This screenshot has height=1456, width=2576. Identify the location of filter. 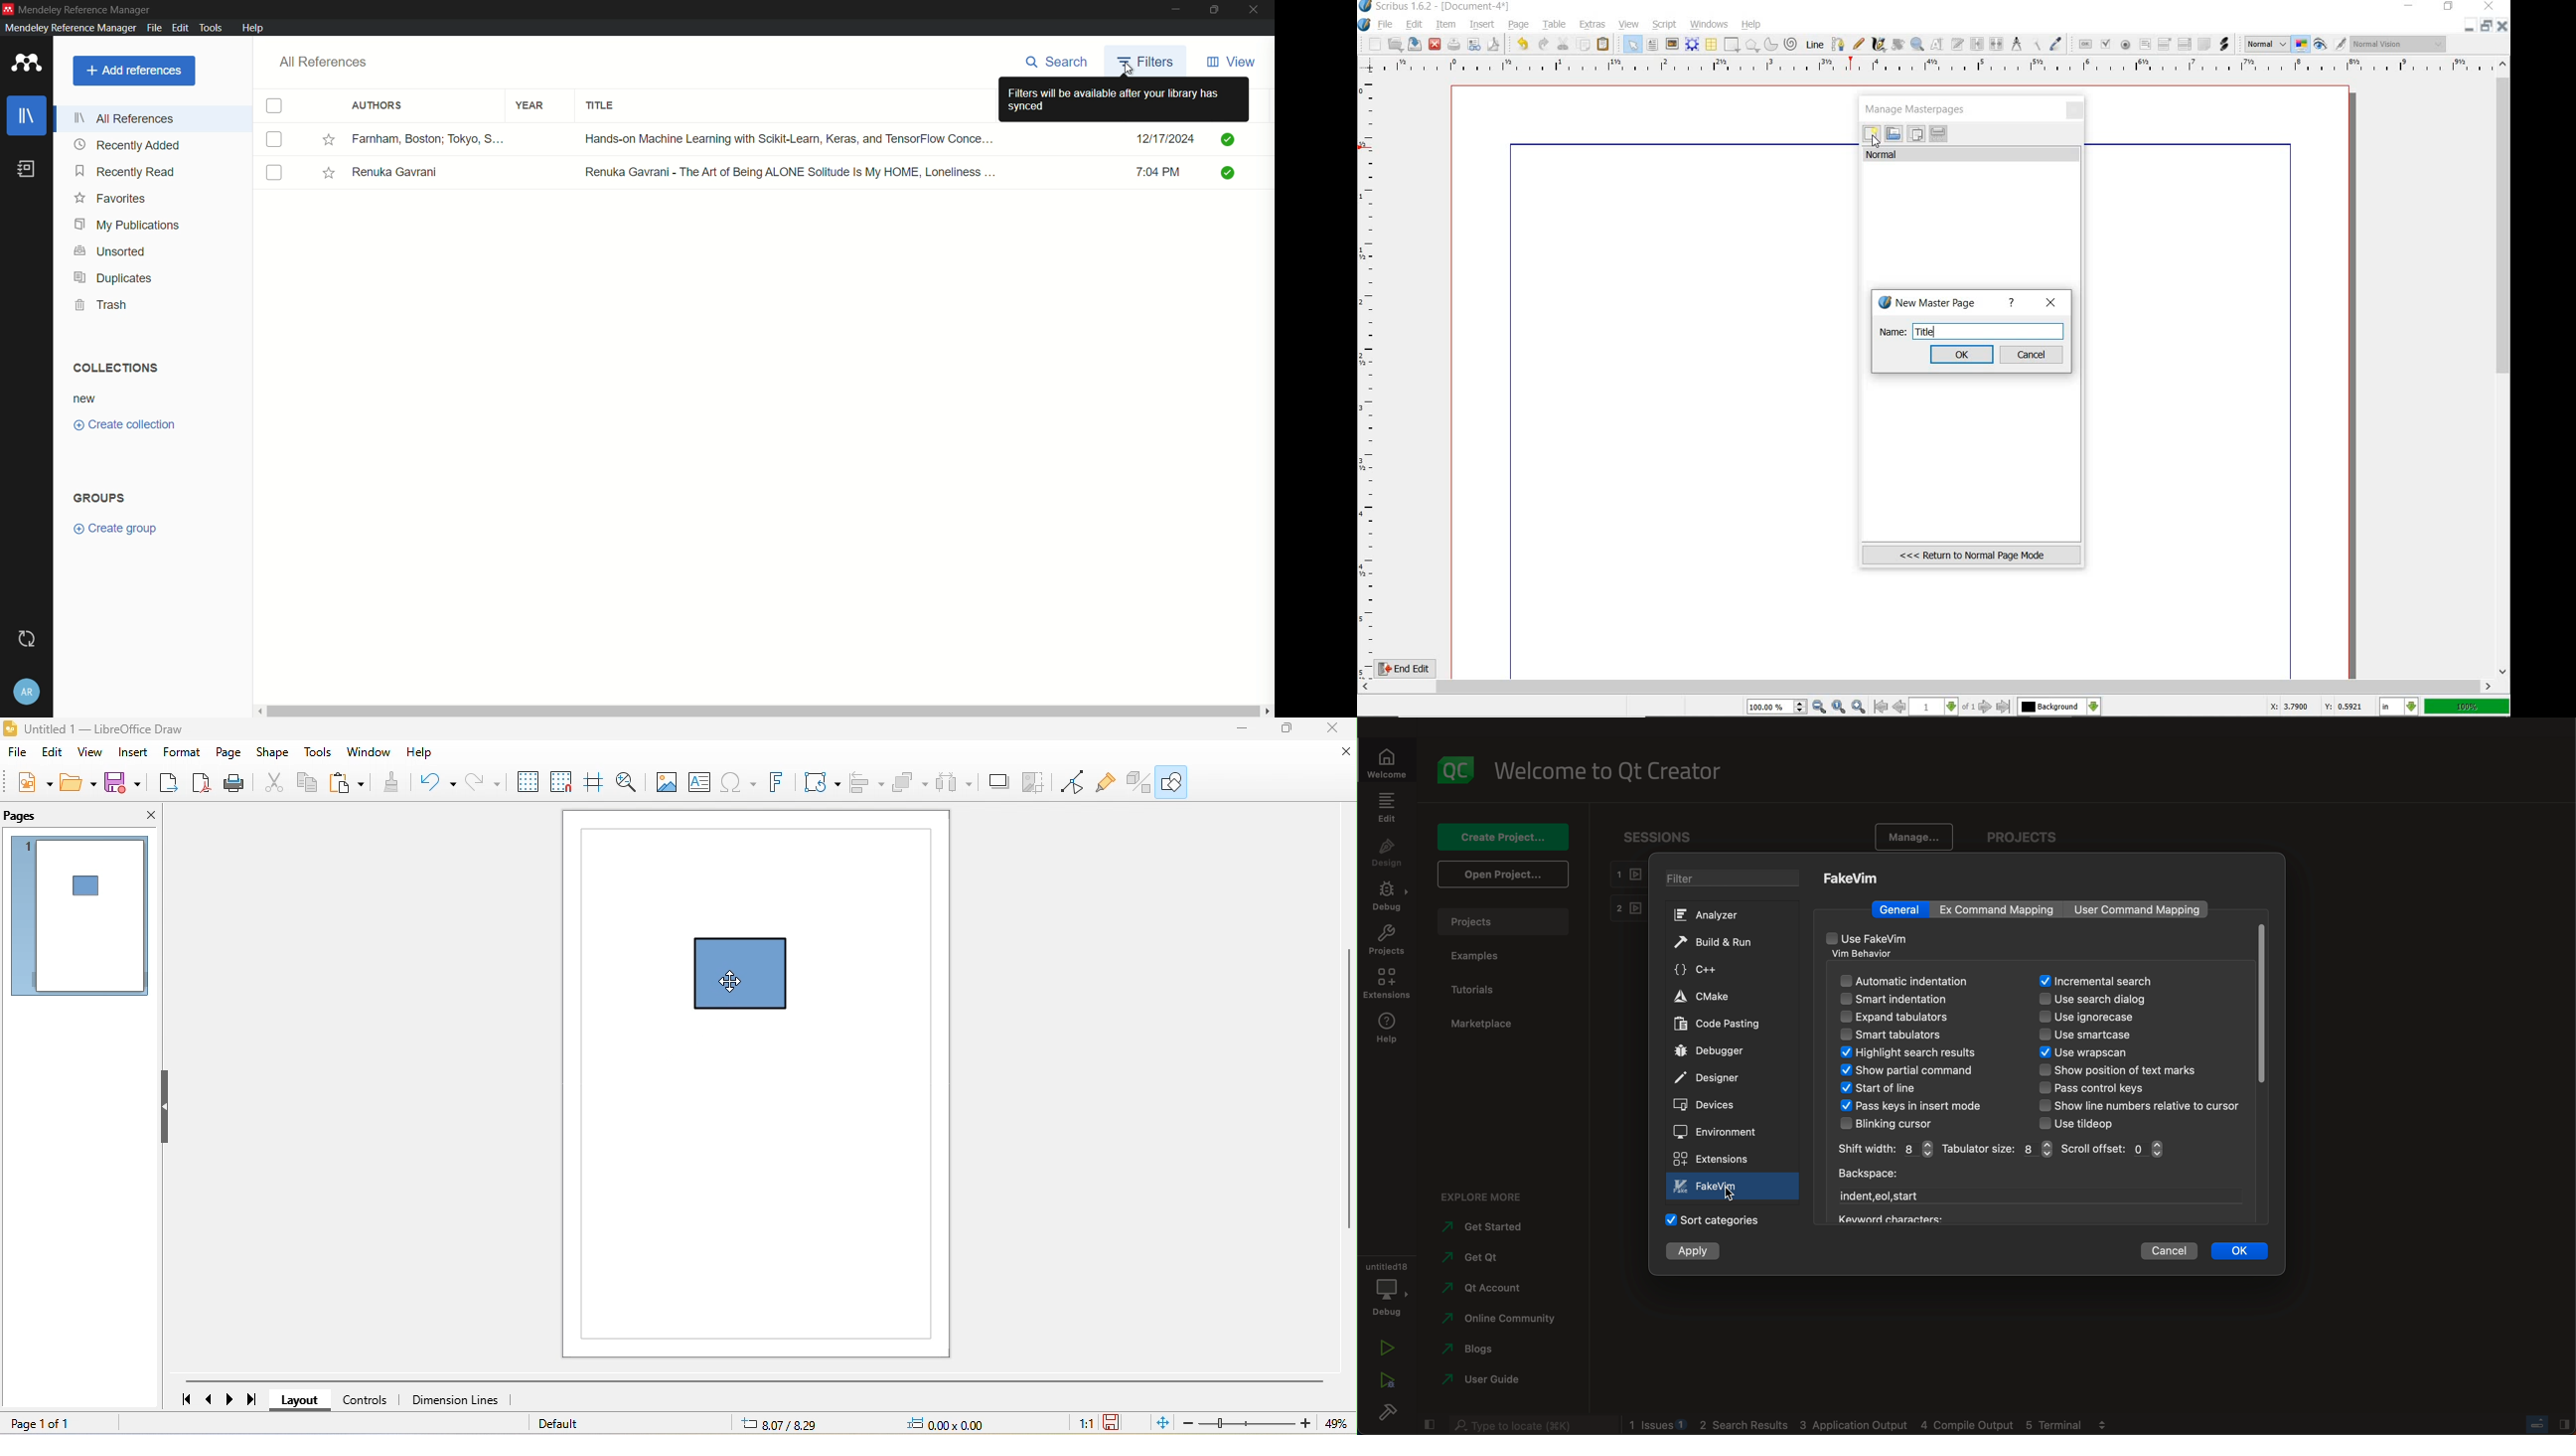
(1736, 880).